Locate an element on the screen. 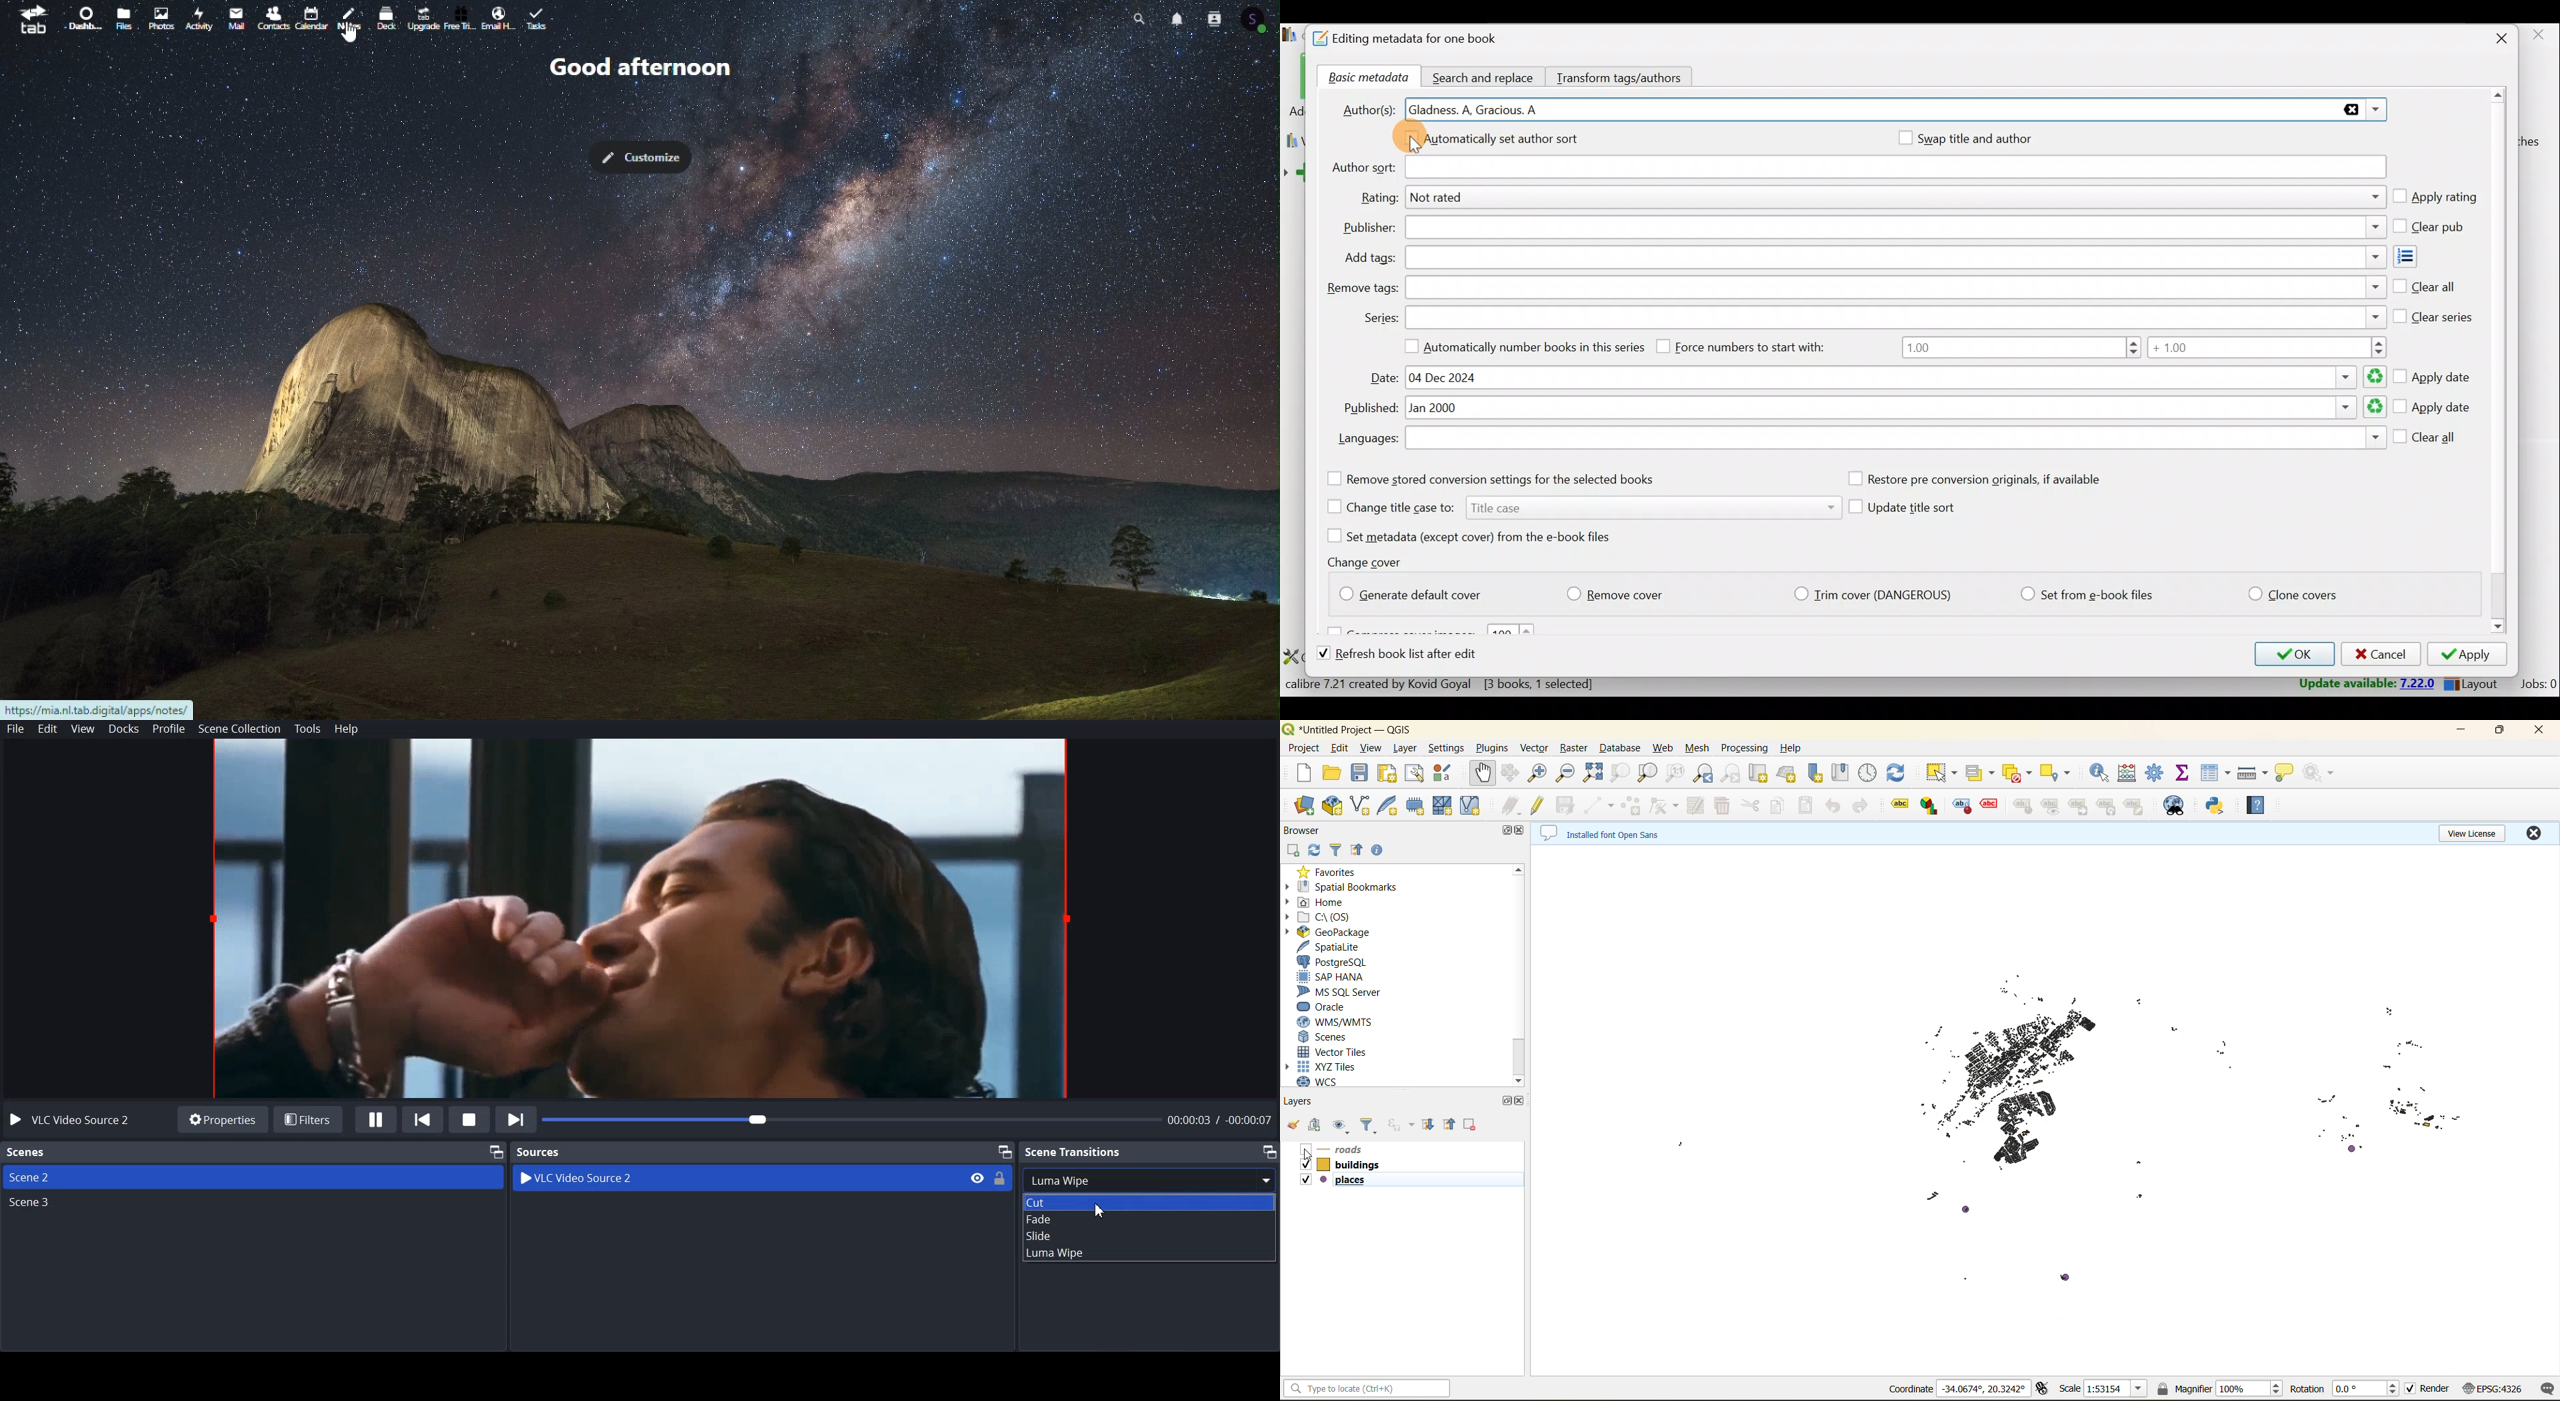 The height and width of the screenshot is (1428, 2576). dashboard is located at coordinates (79, 16).